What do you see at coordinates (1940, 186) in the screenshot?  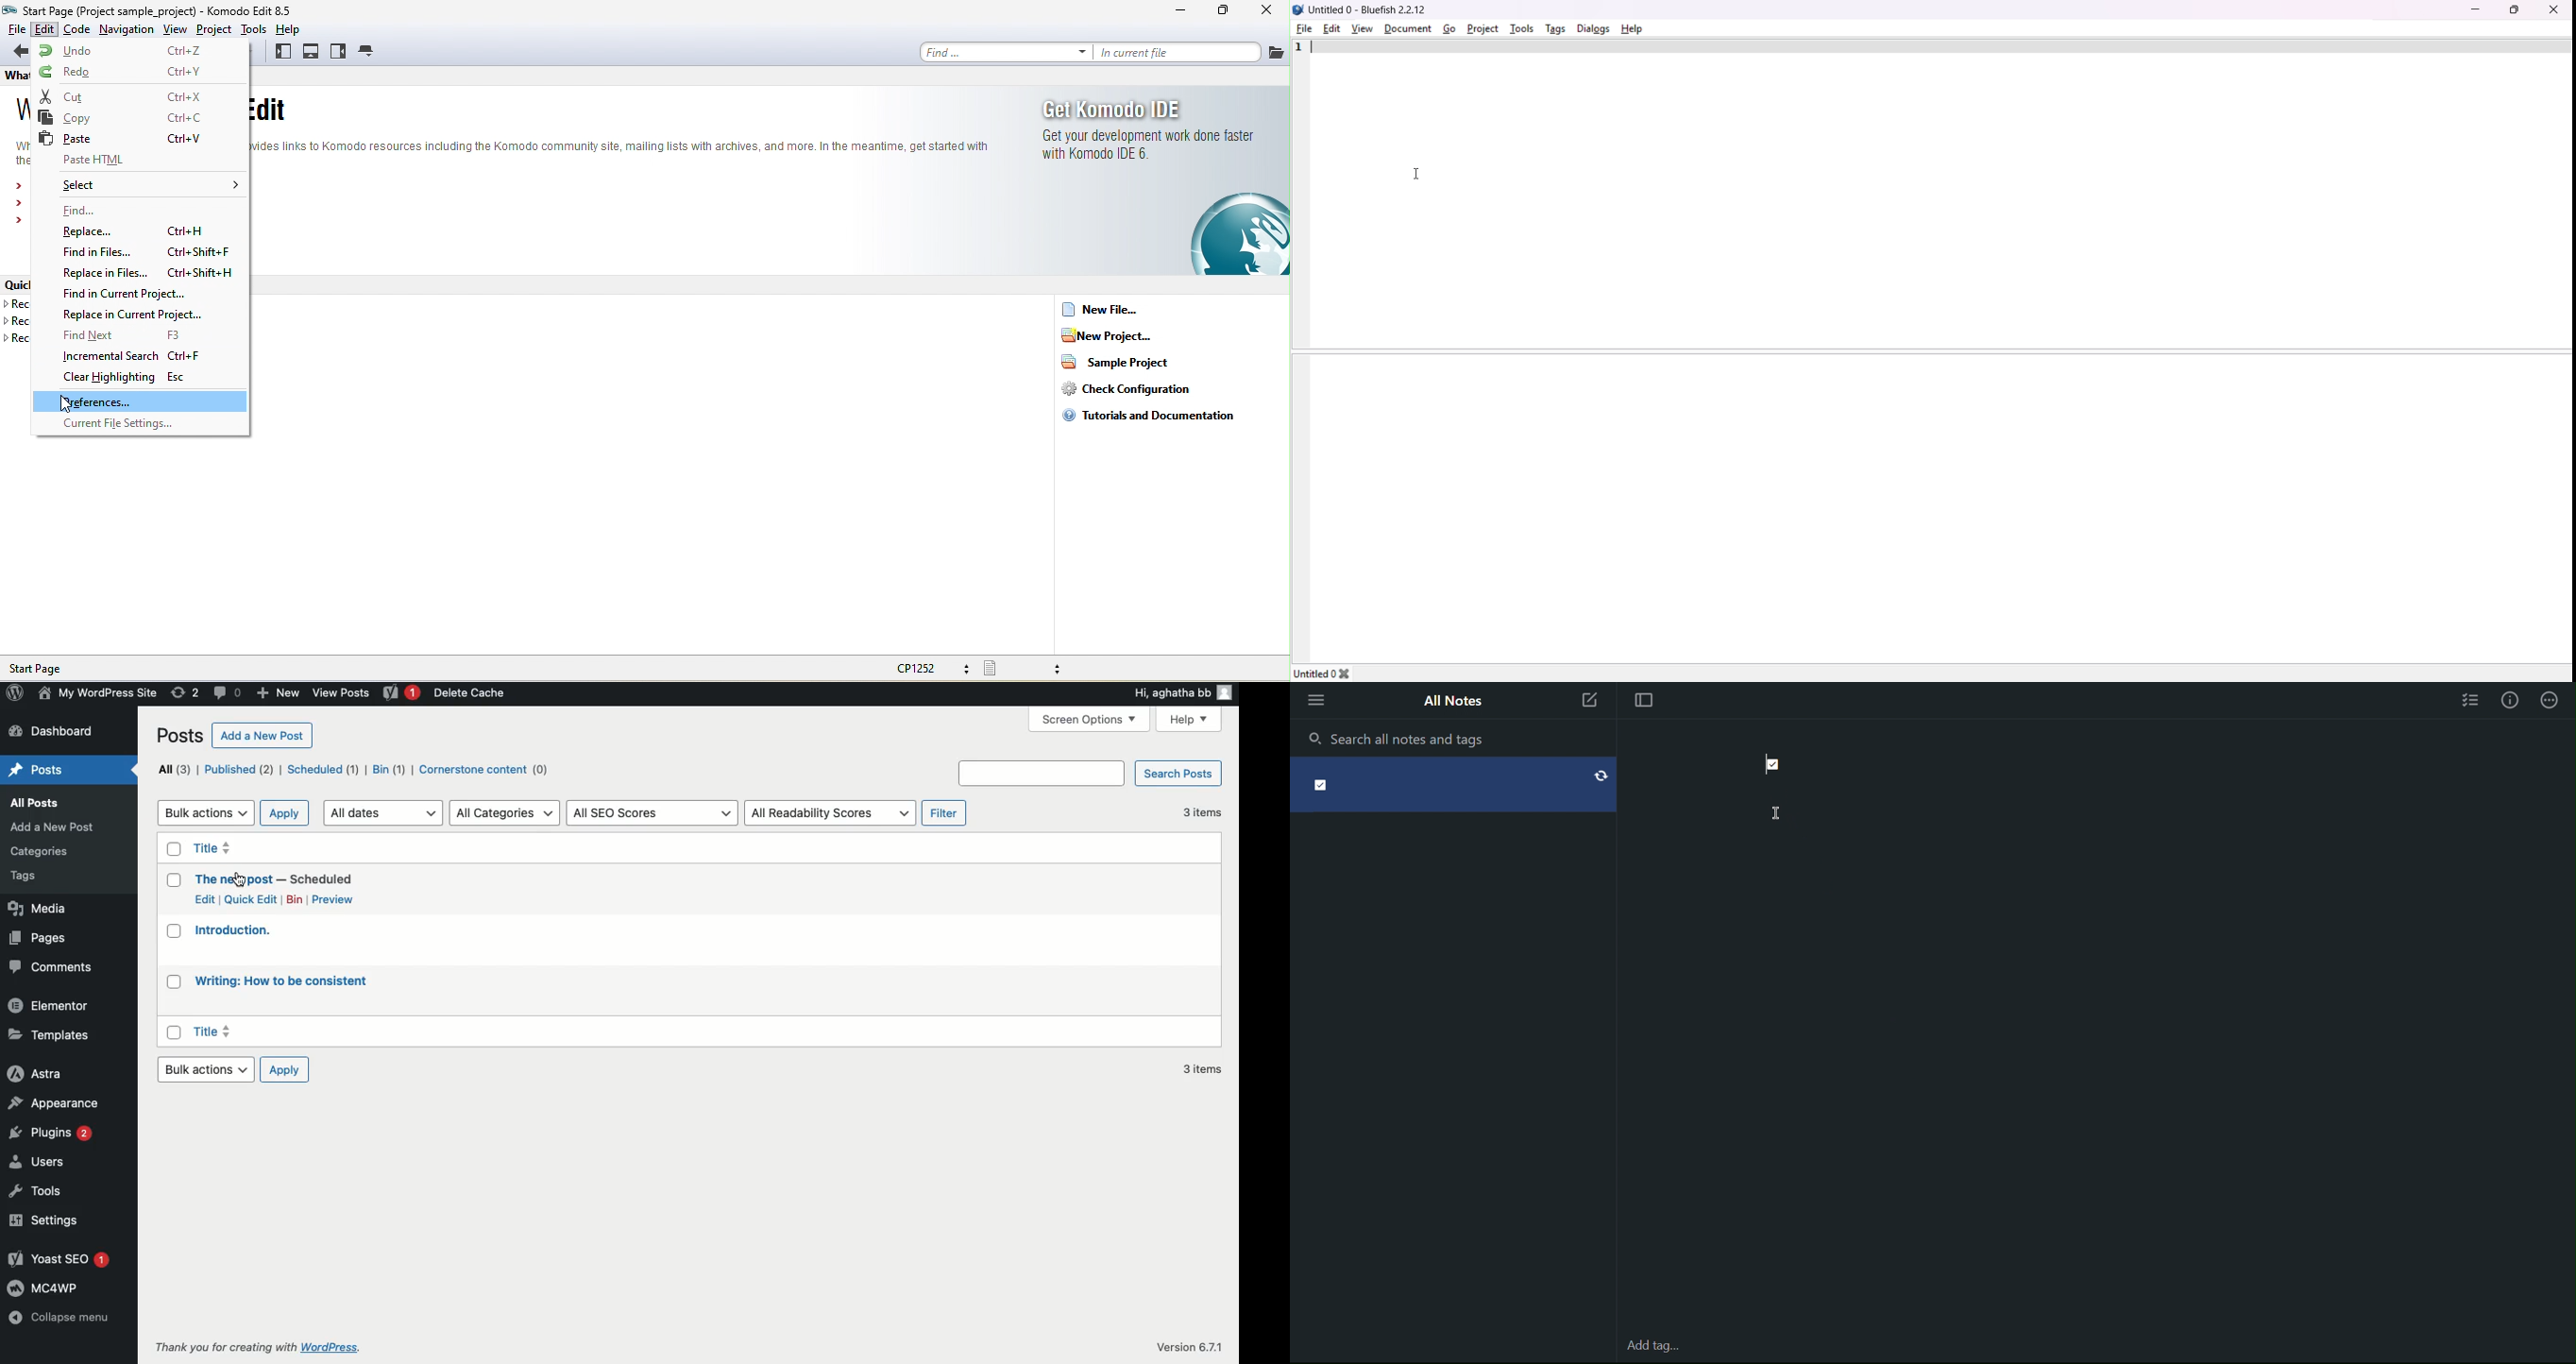 I see `Top window` at bounding box center [1940, 186].